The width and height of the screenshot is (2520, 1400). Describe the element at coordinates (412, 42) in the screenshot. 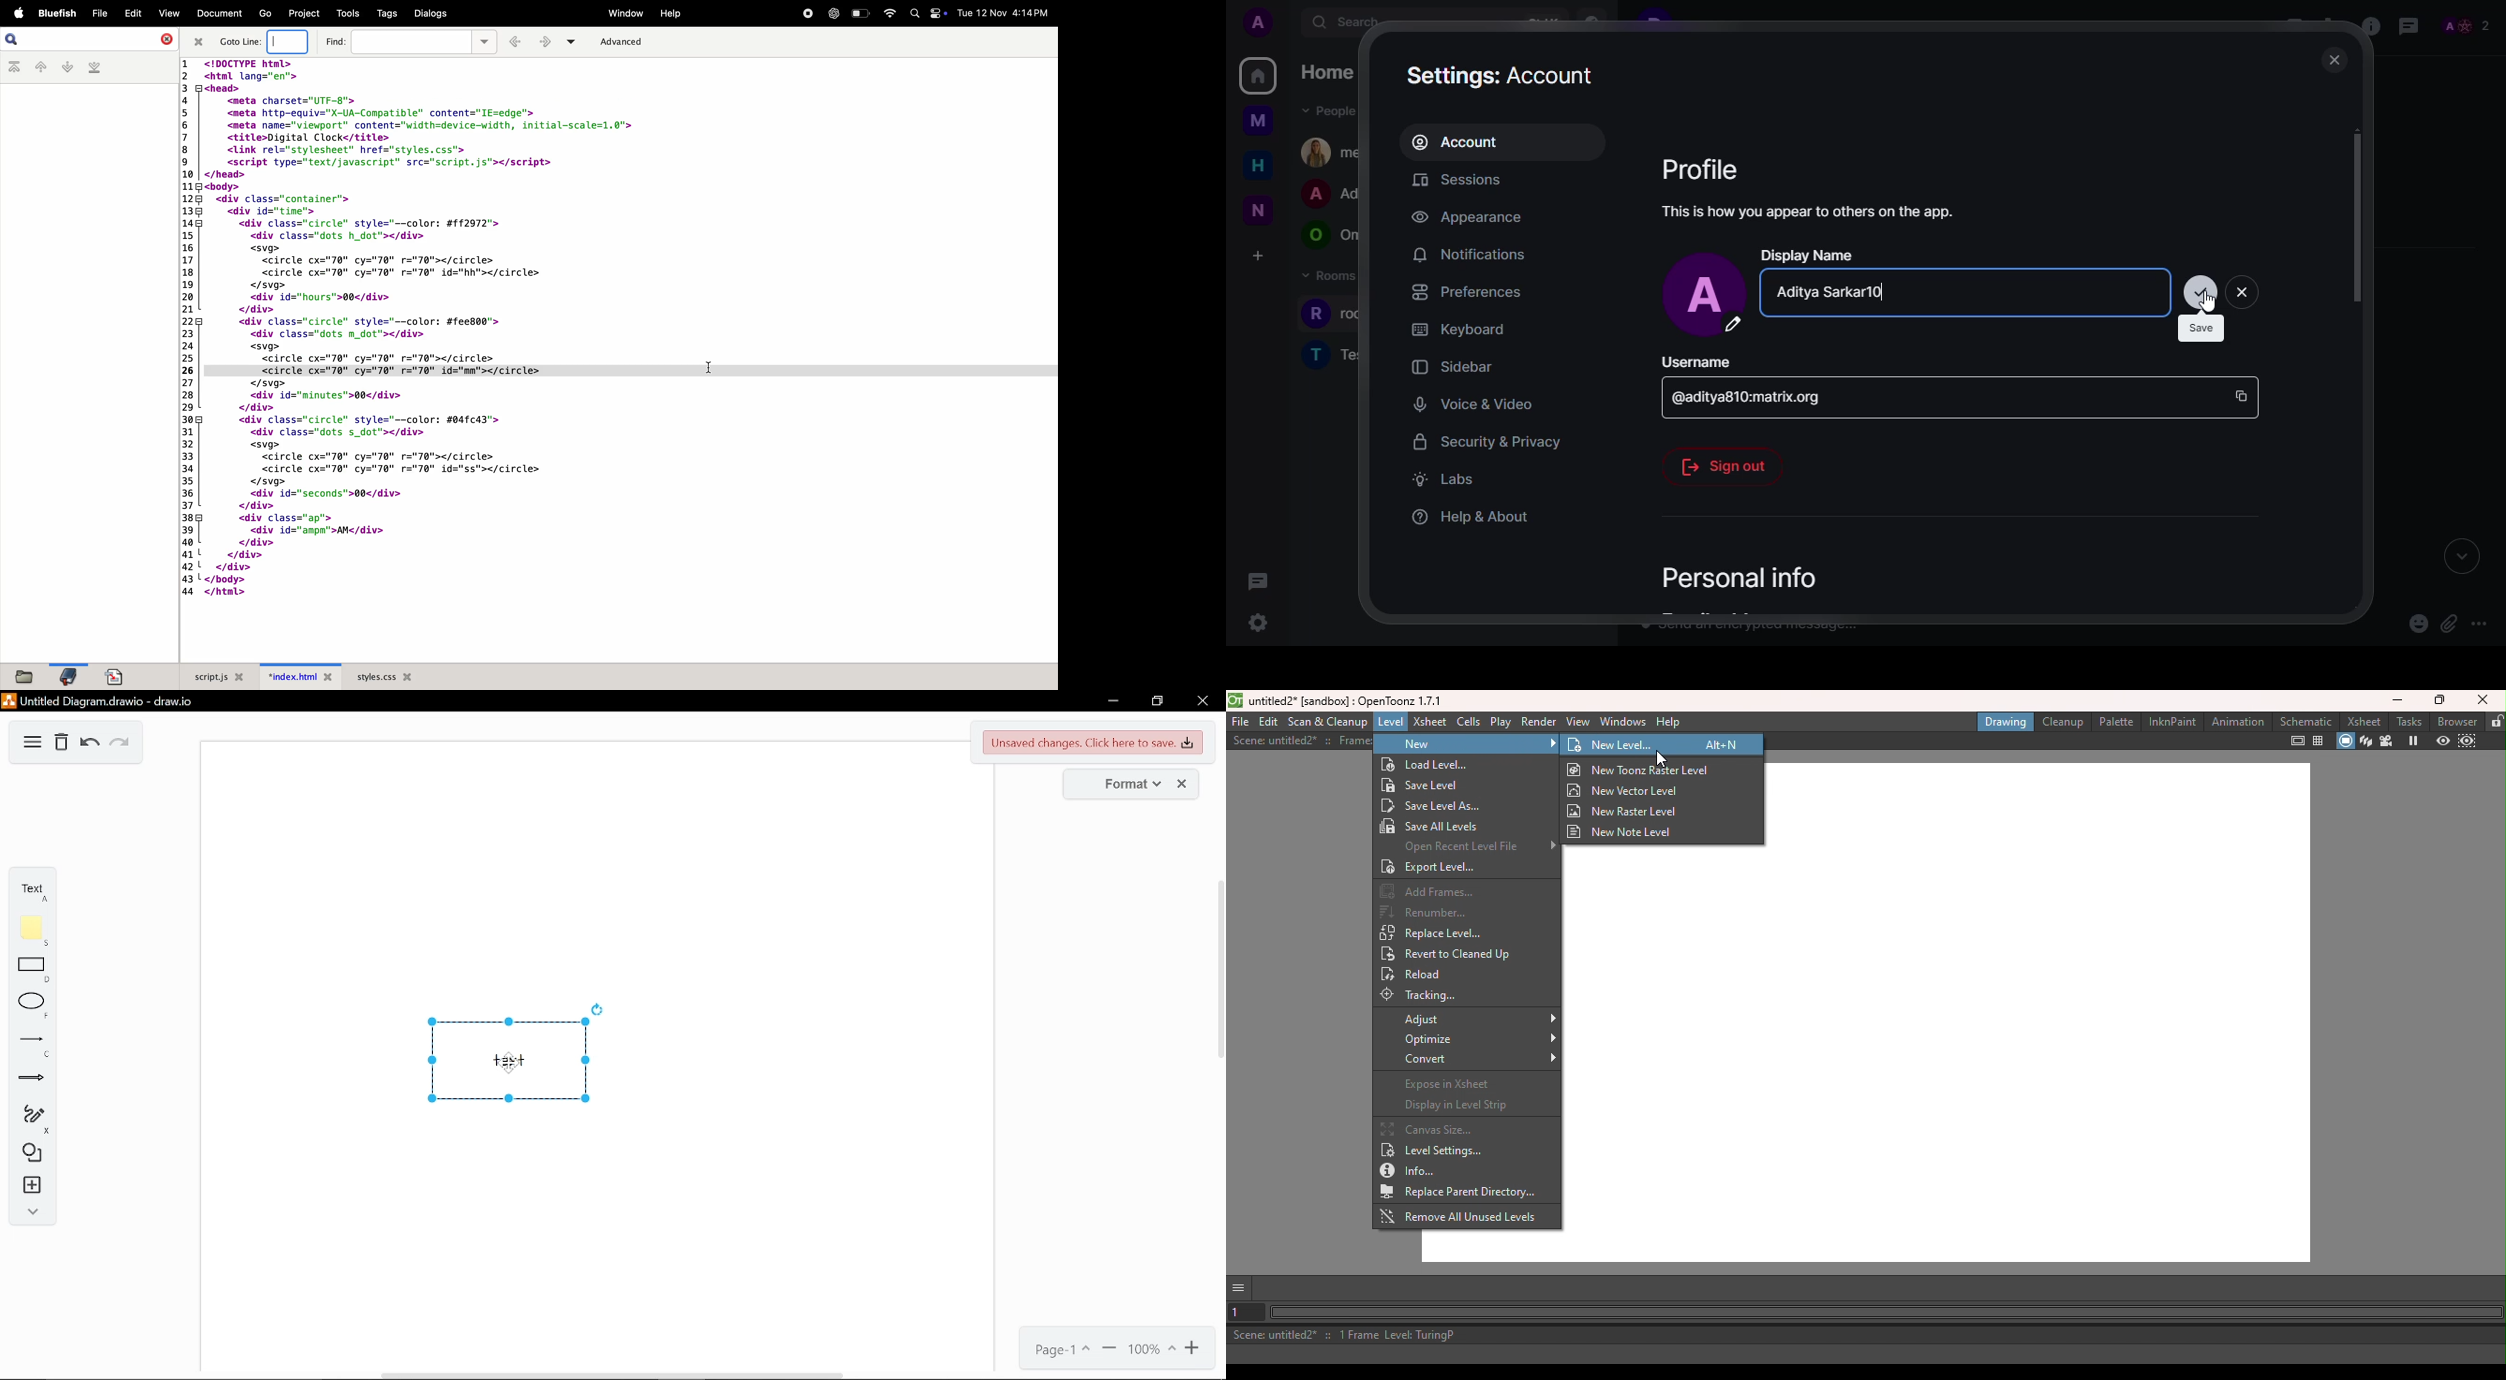

I see `textbox` at that location.